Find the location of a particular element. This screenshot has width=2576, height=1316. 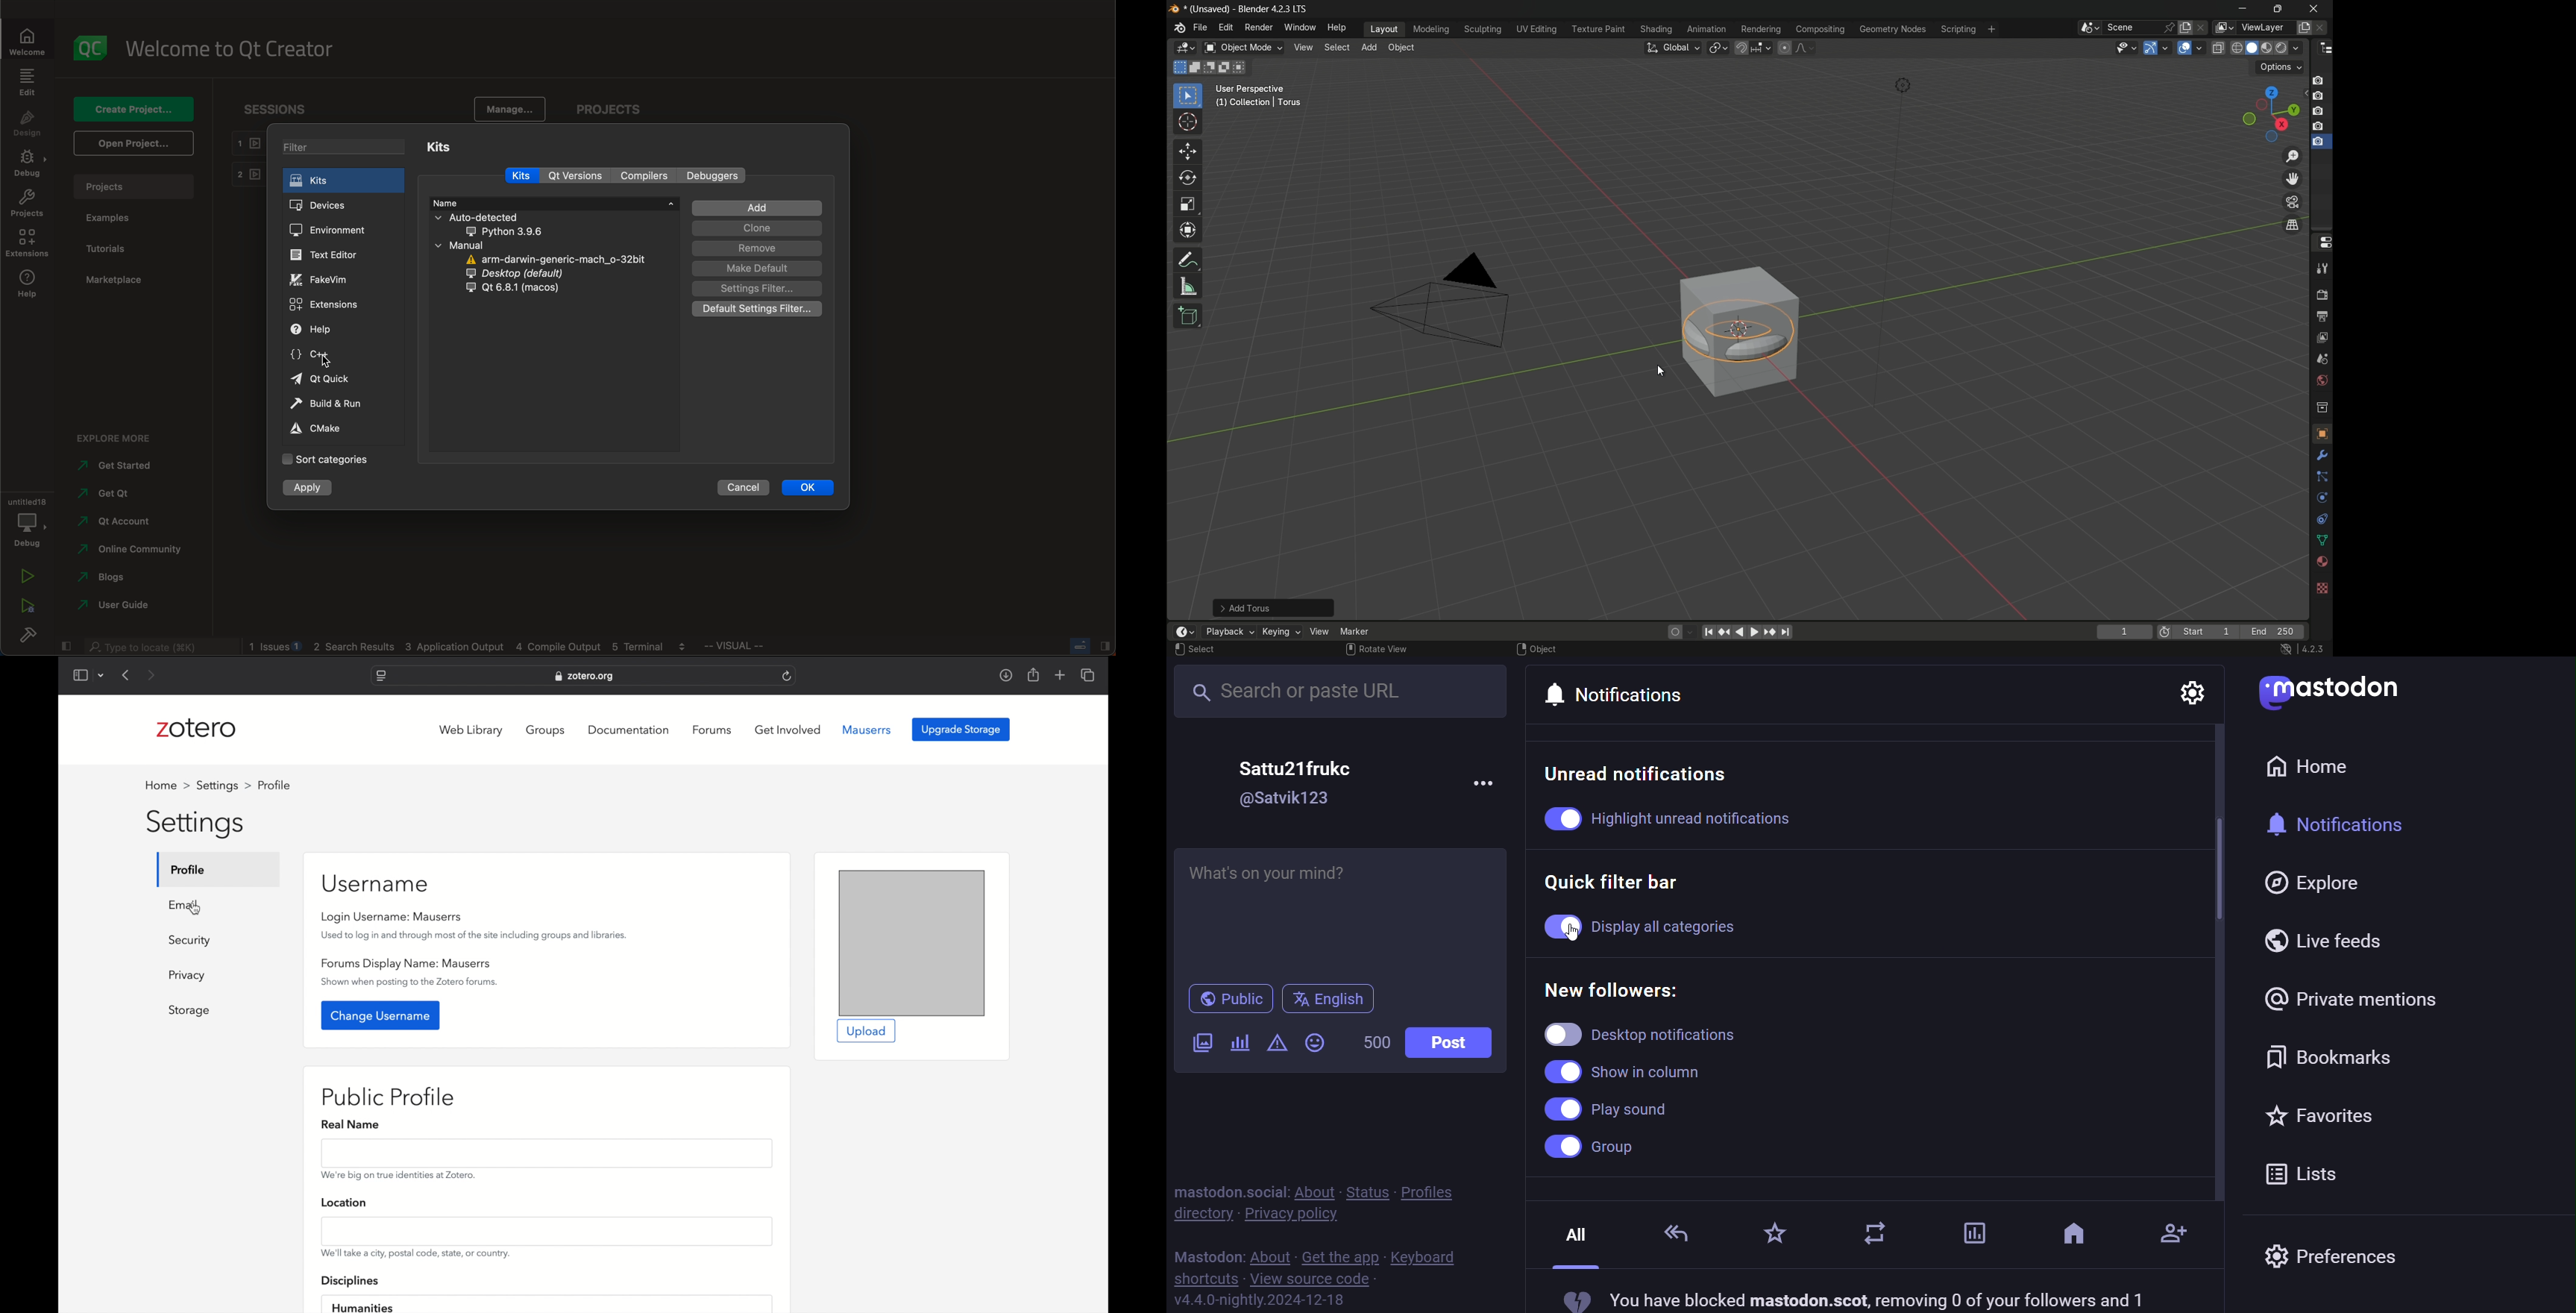

outliner is located at coordinates (2326, 49).